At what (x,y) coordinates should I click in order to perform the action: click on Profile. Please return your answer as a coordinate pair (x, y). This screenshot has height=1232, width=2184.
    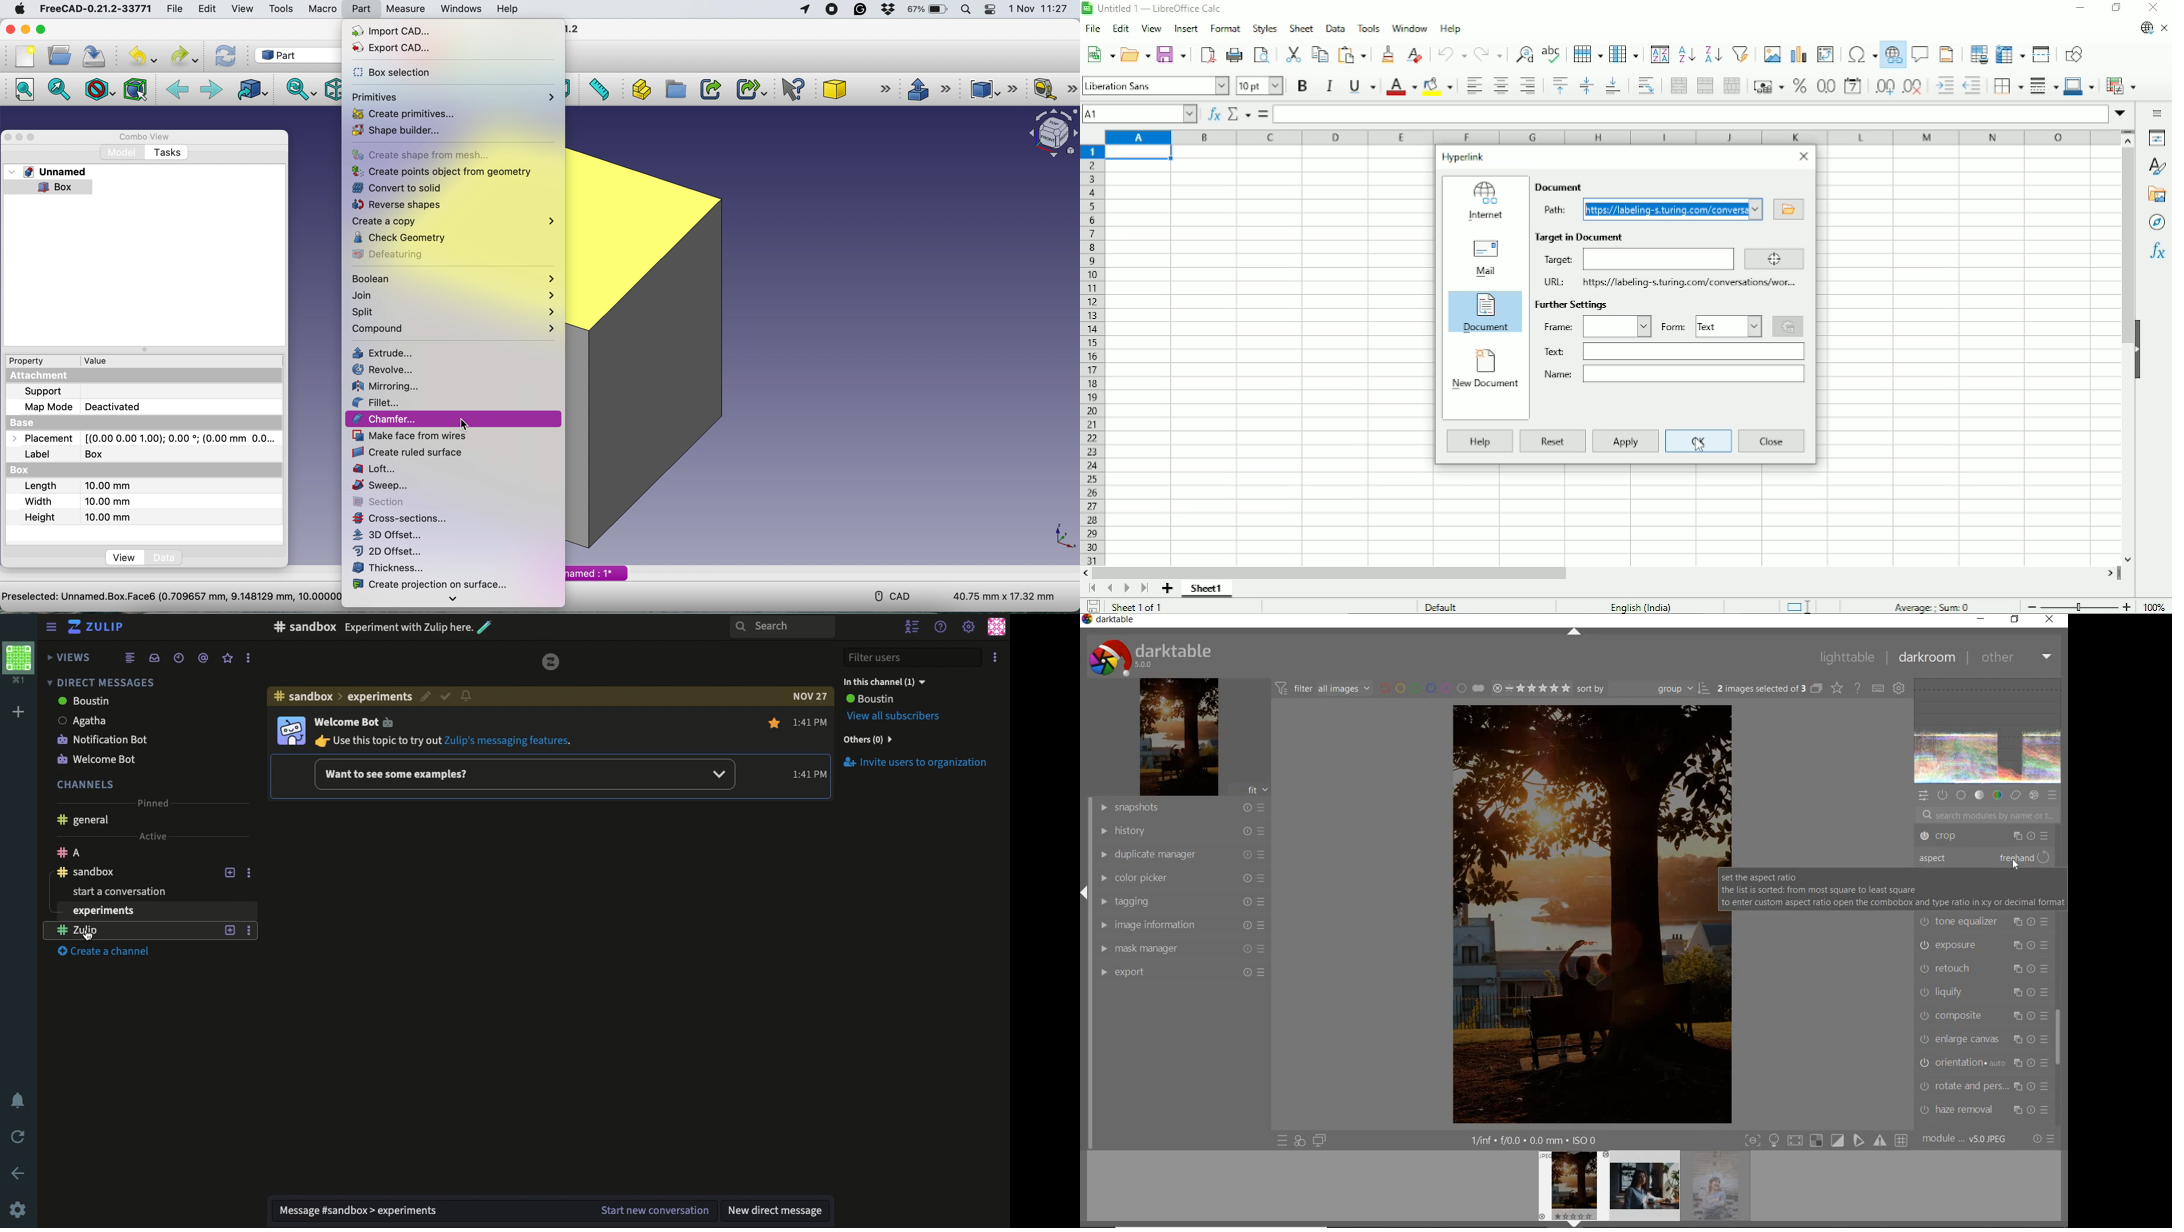
    Looking at the image, I should click on (18, 661).